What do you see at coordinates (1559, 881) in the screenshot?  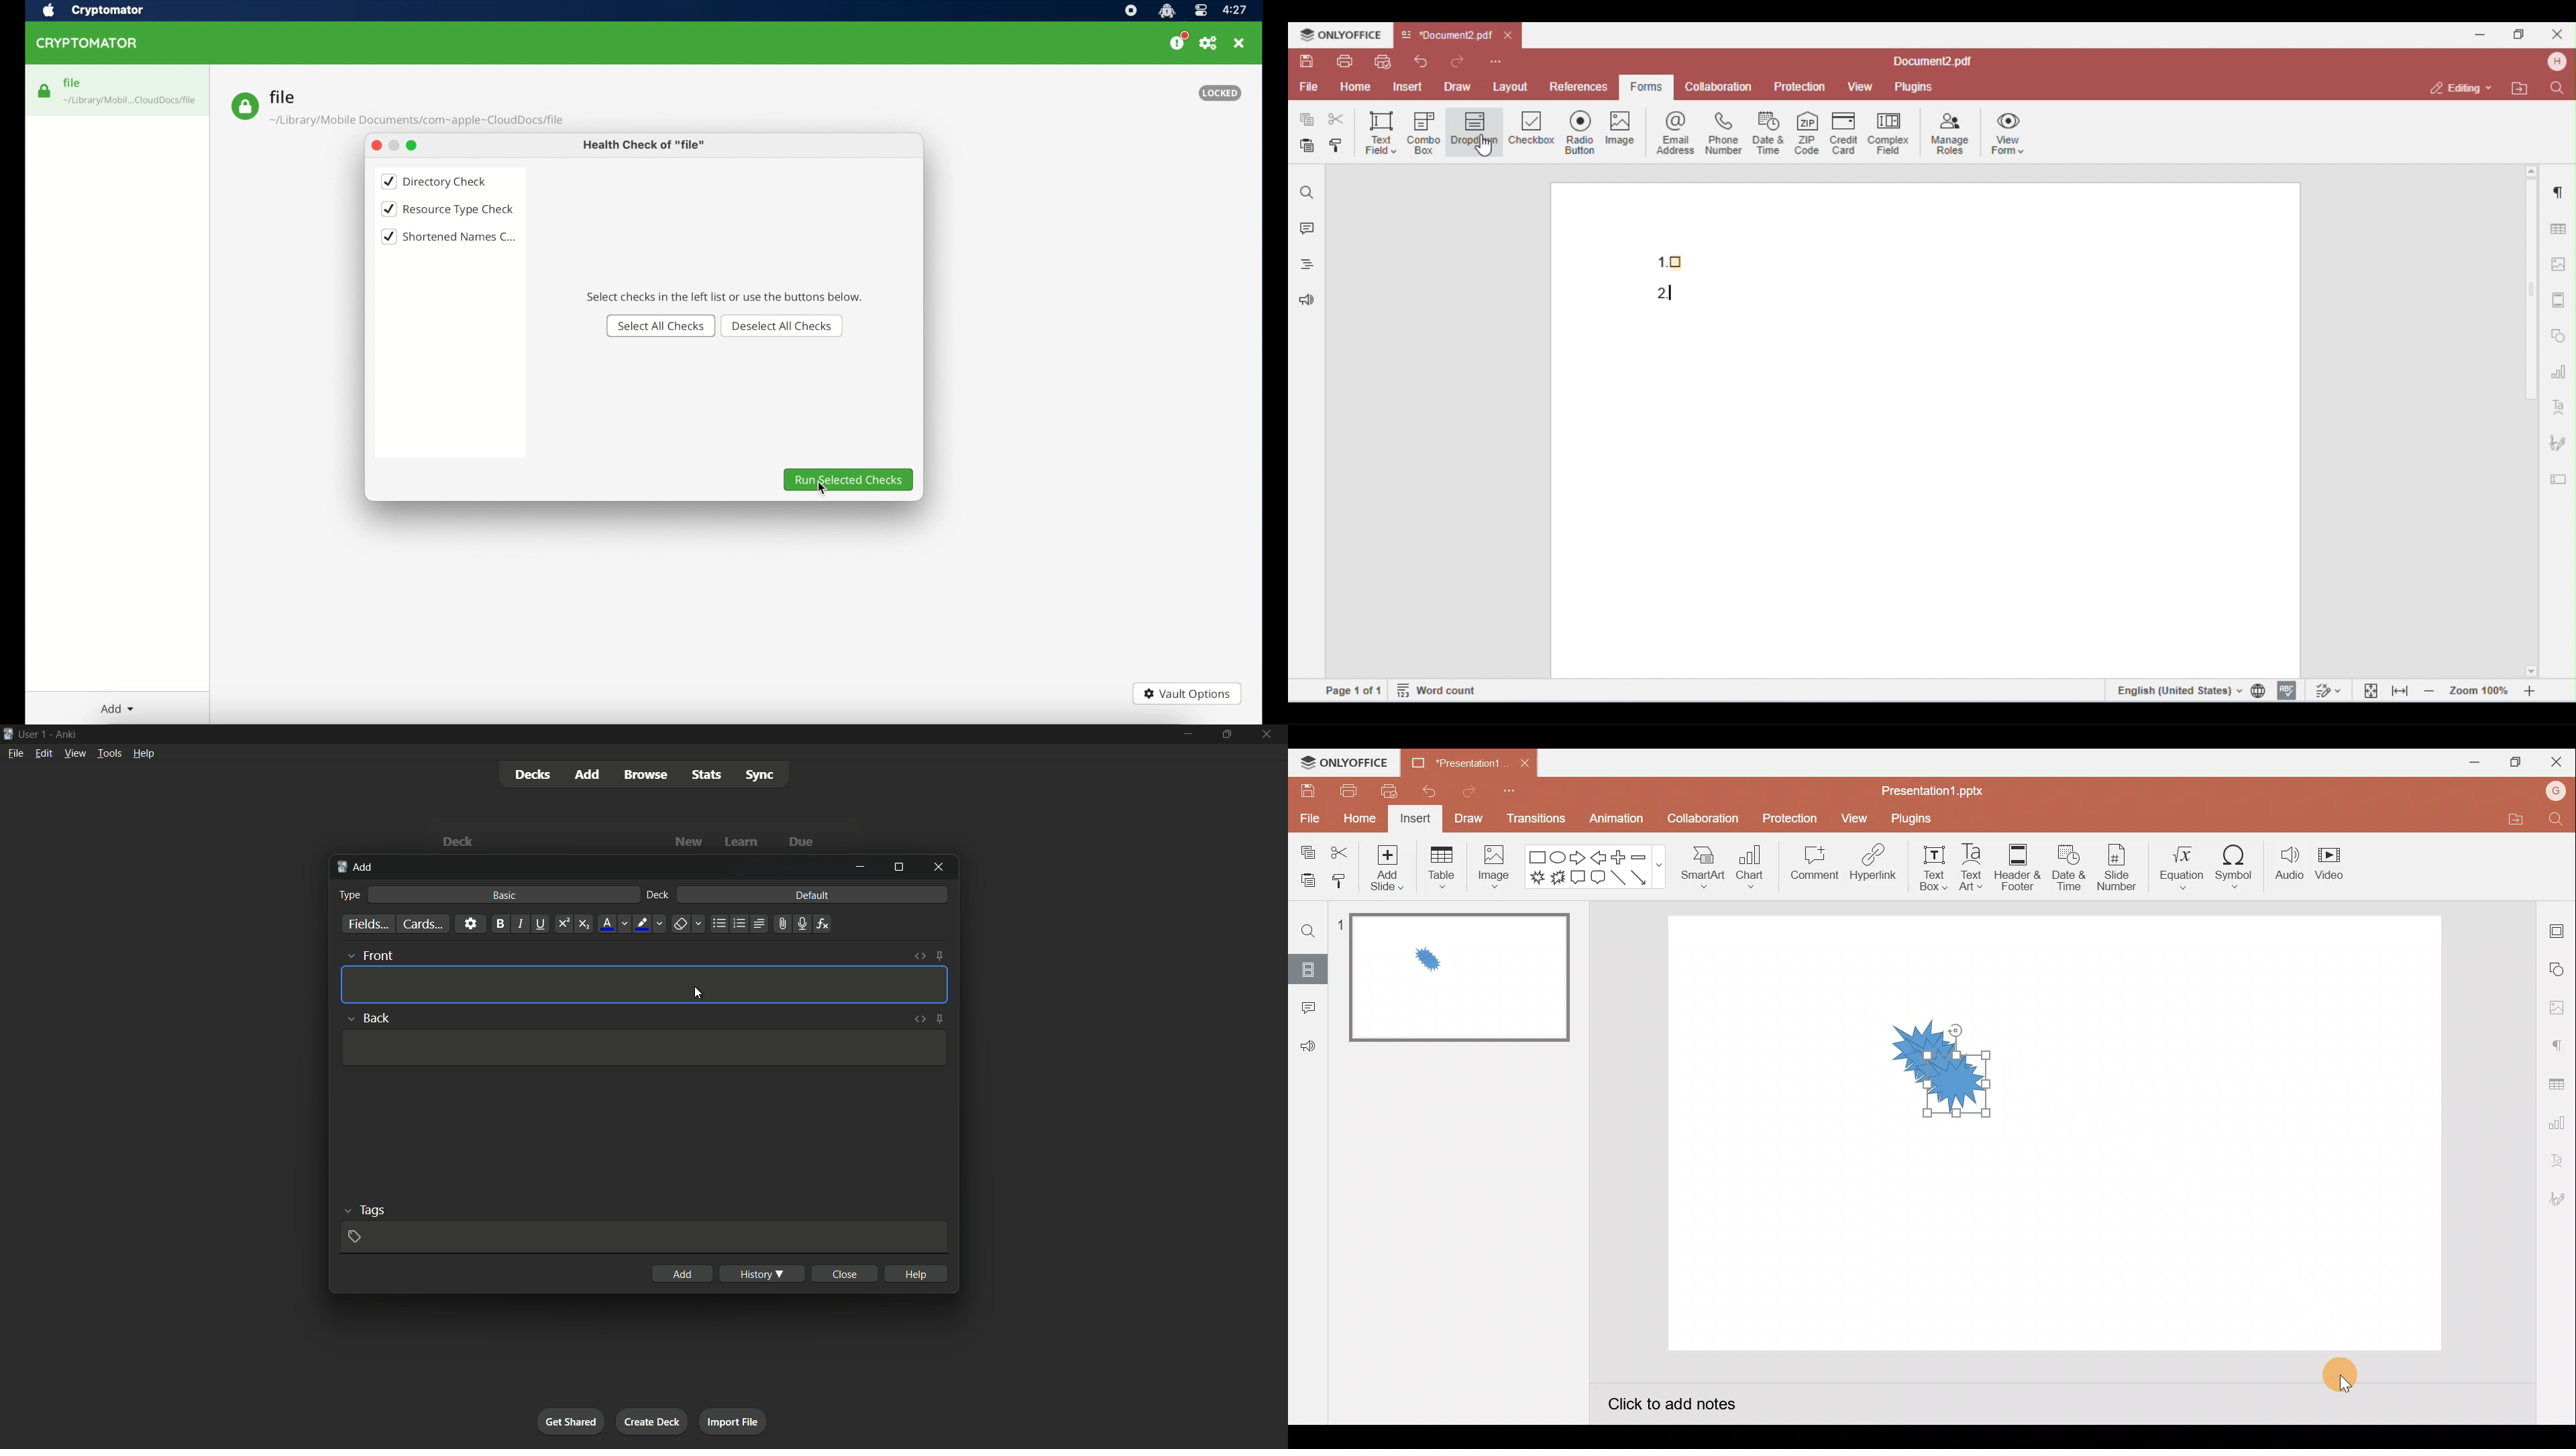 I see `Explosion 2` at bounding box center [1559, 881].